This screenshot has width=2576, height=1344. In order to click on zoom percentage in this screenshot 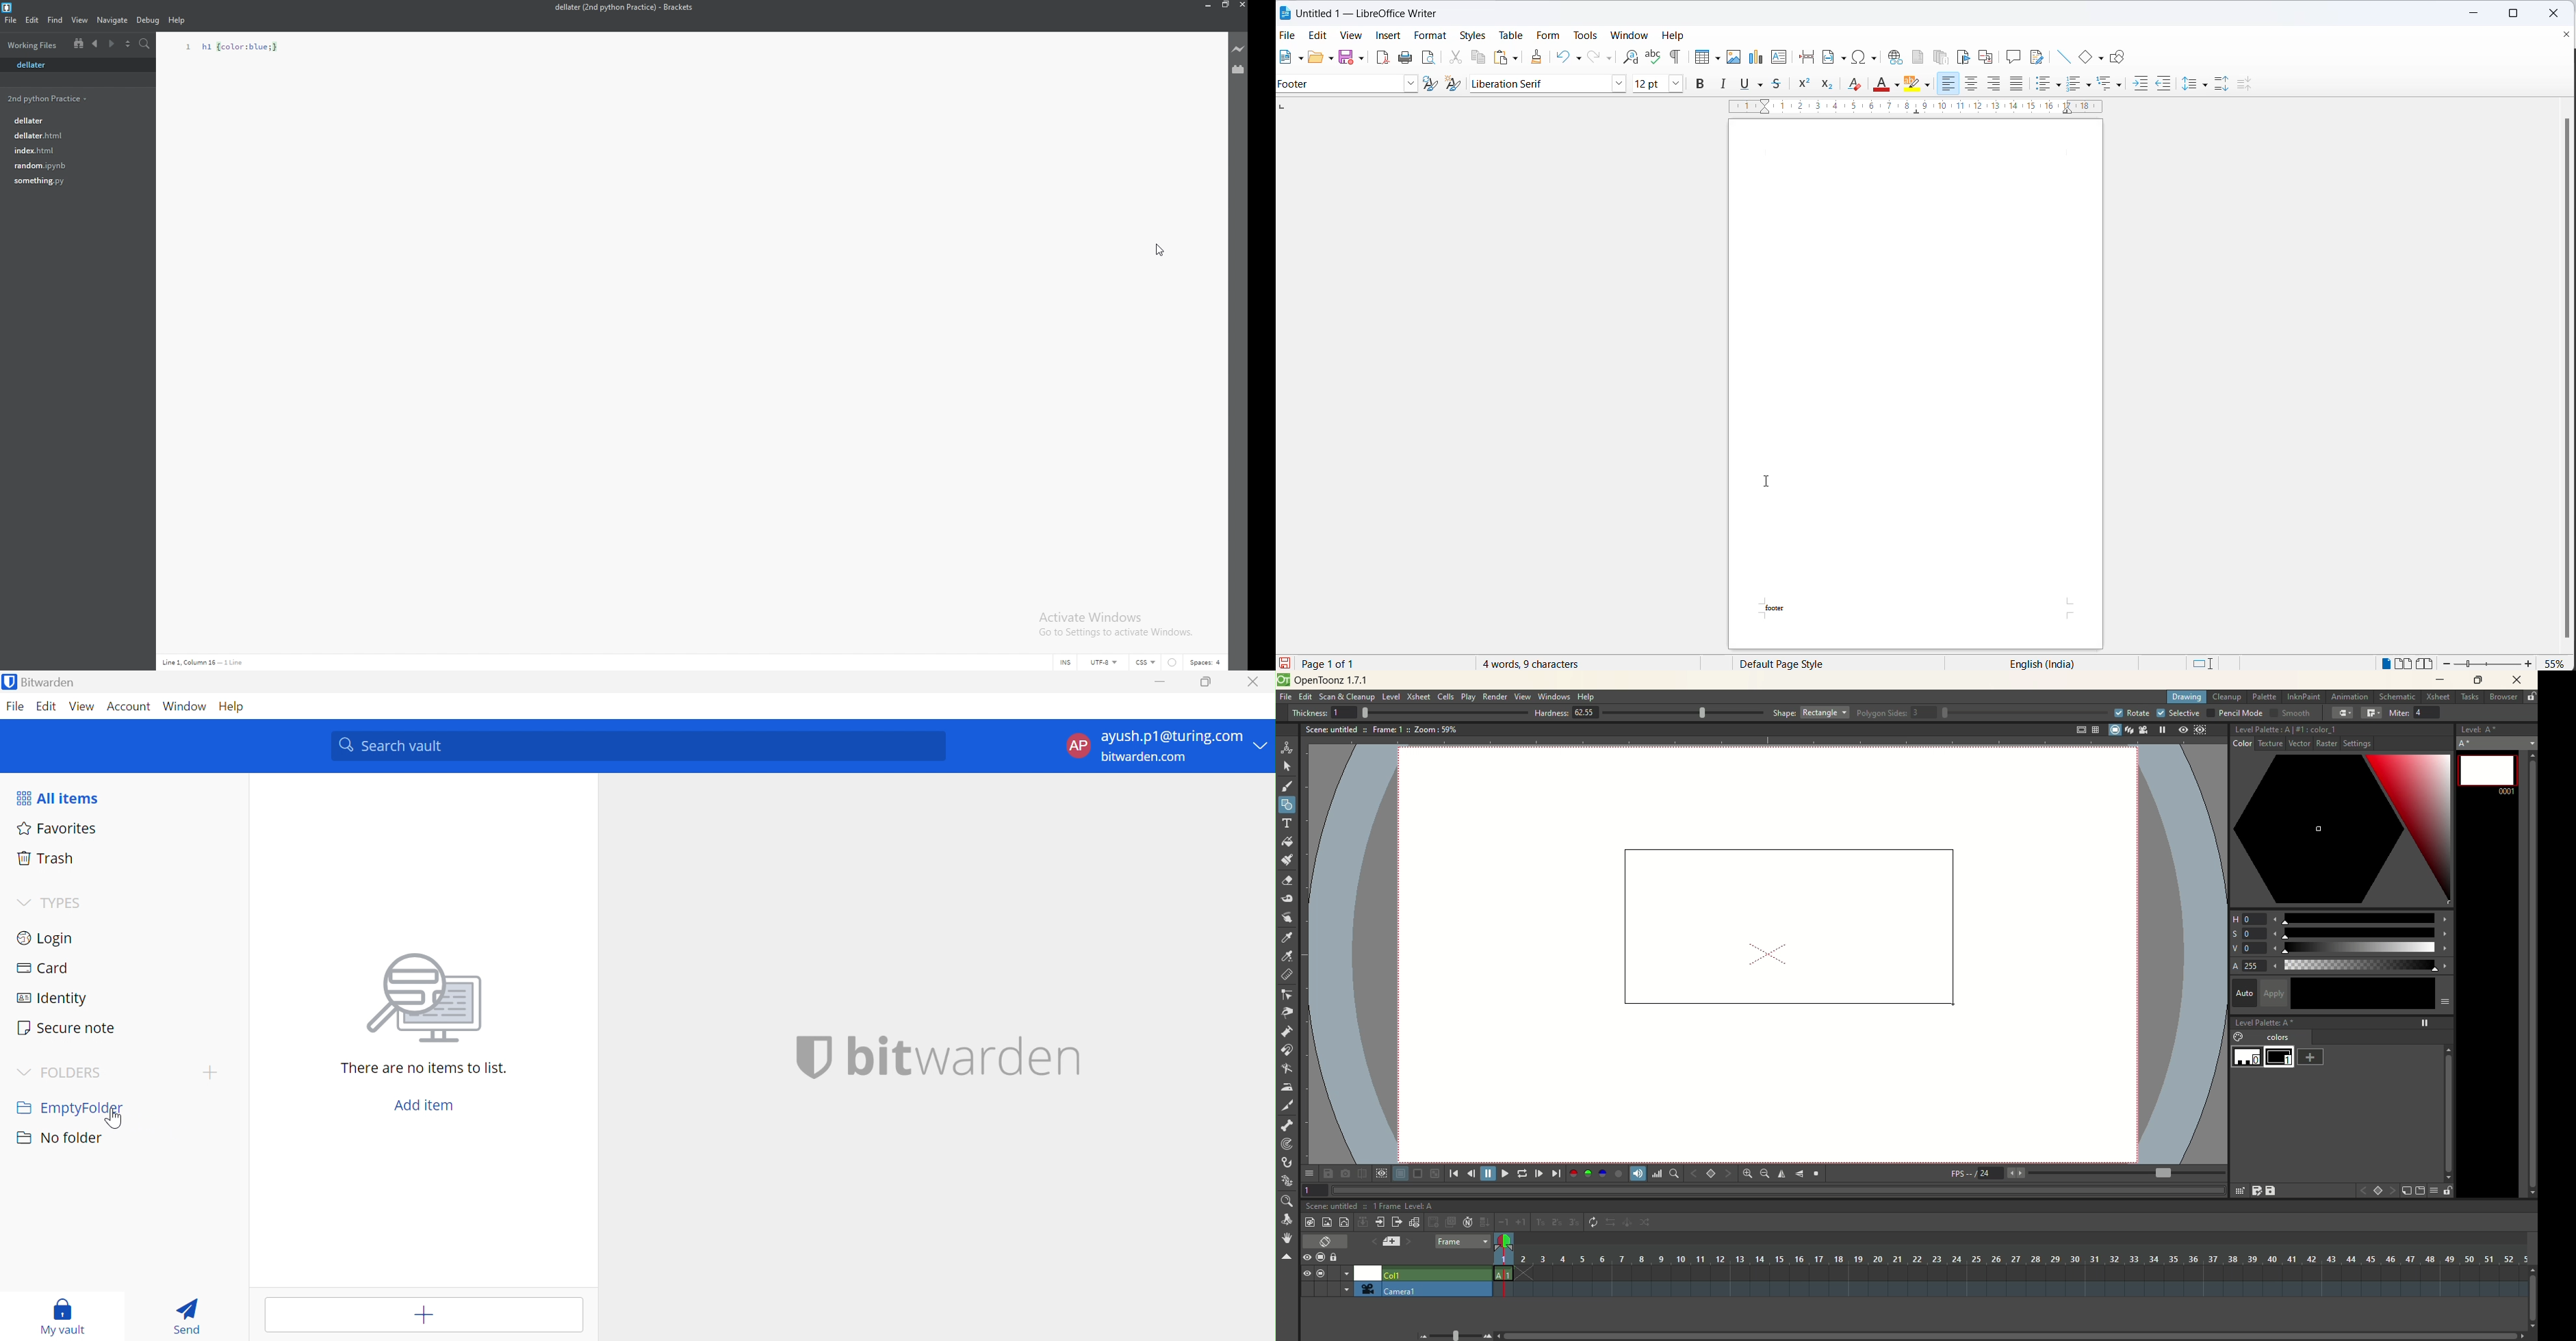, I will do `click(2557, 662)`.